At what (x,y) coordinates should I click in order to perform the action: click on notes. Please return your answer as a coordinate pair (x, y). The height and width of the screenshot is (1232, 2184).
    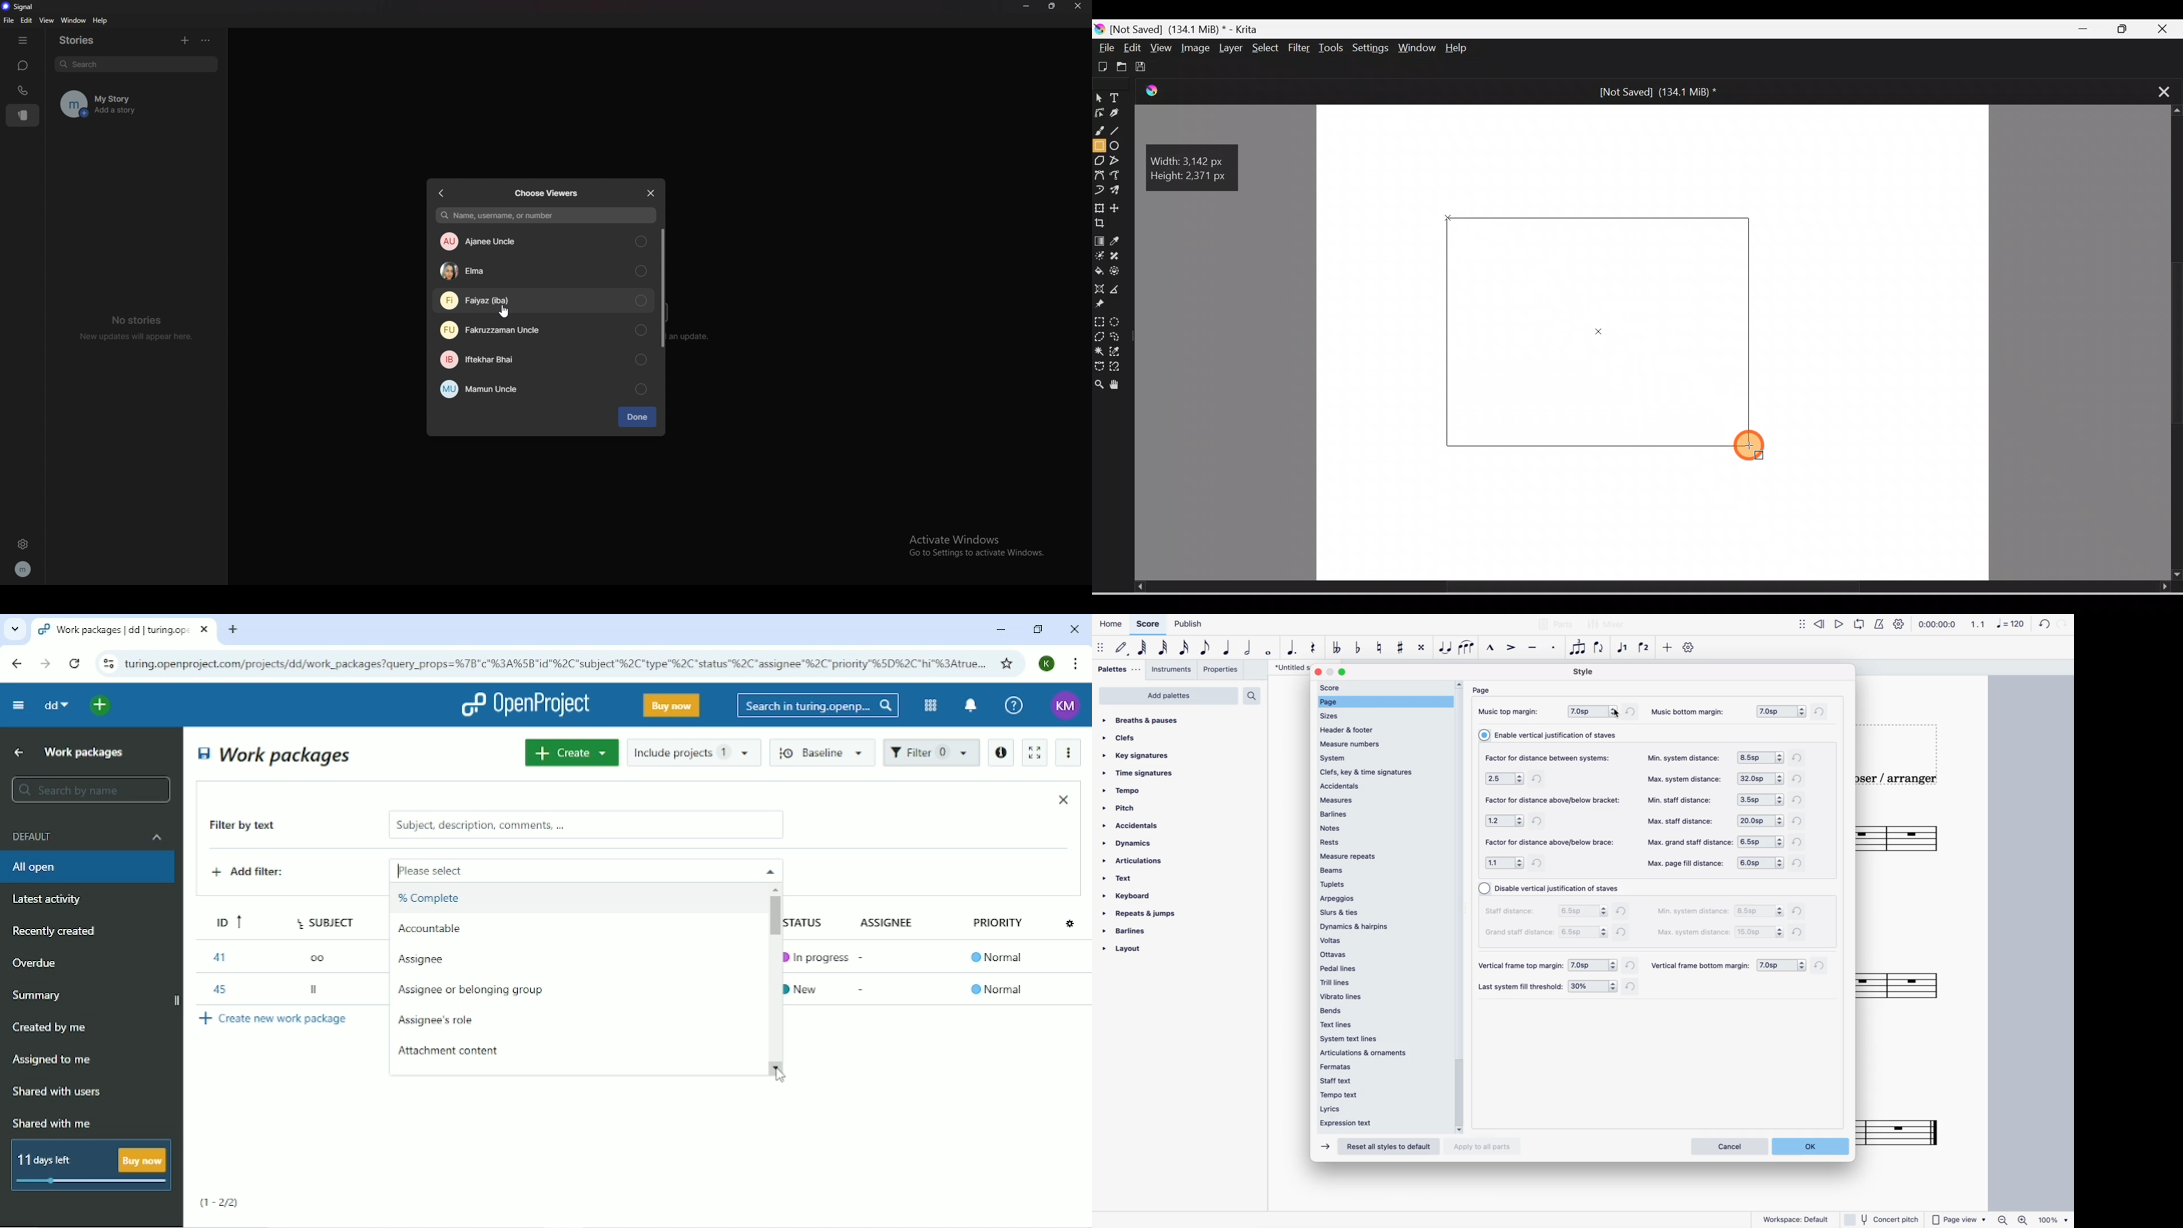
    Looking at the image, I should click on (1383, 827).